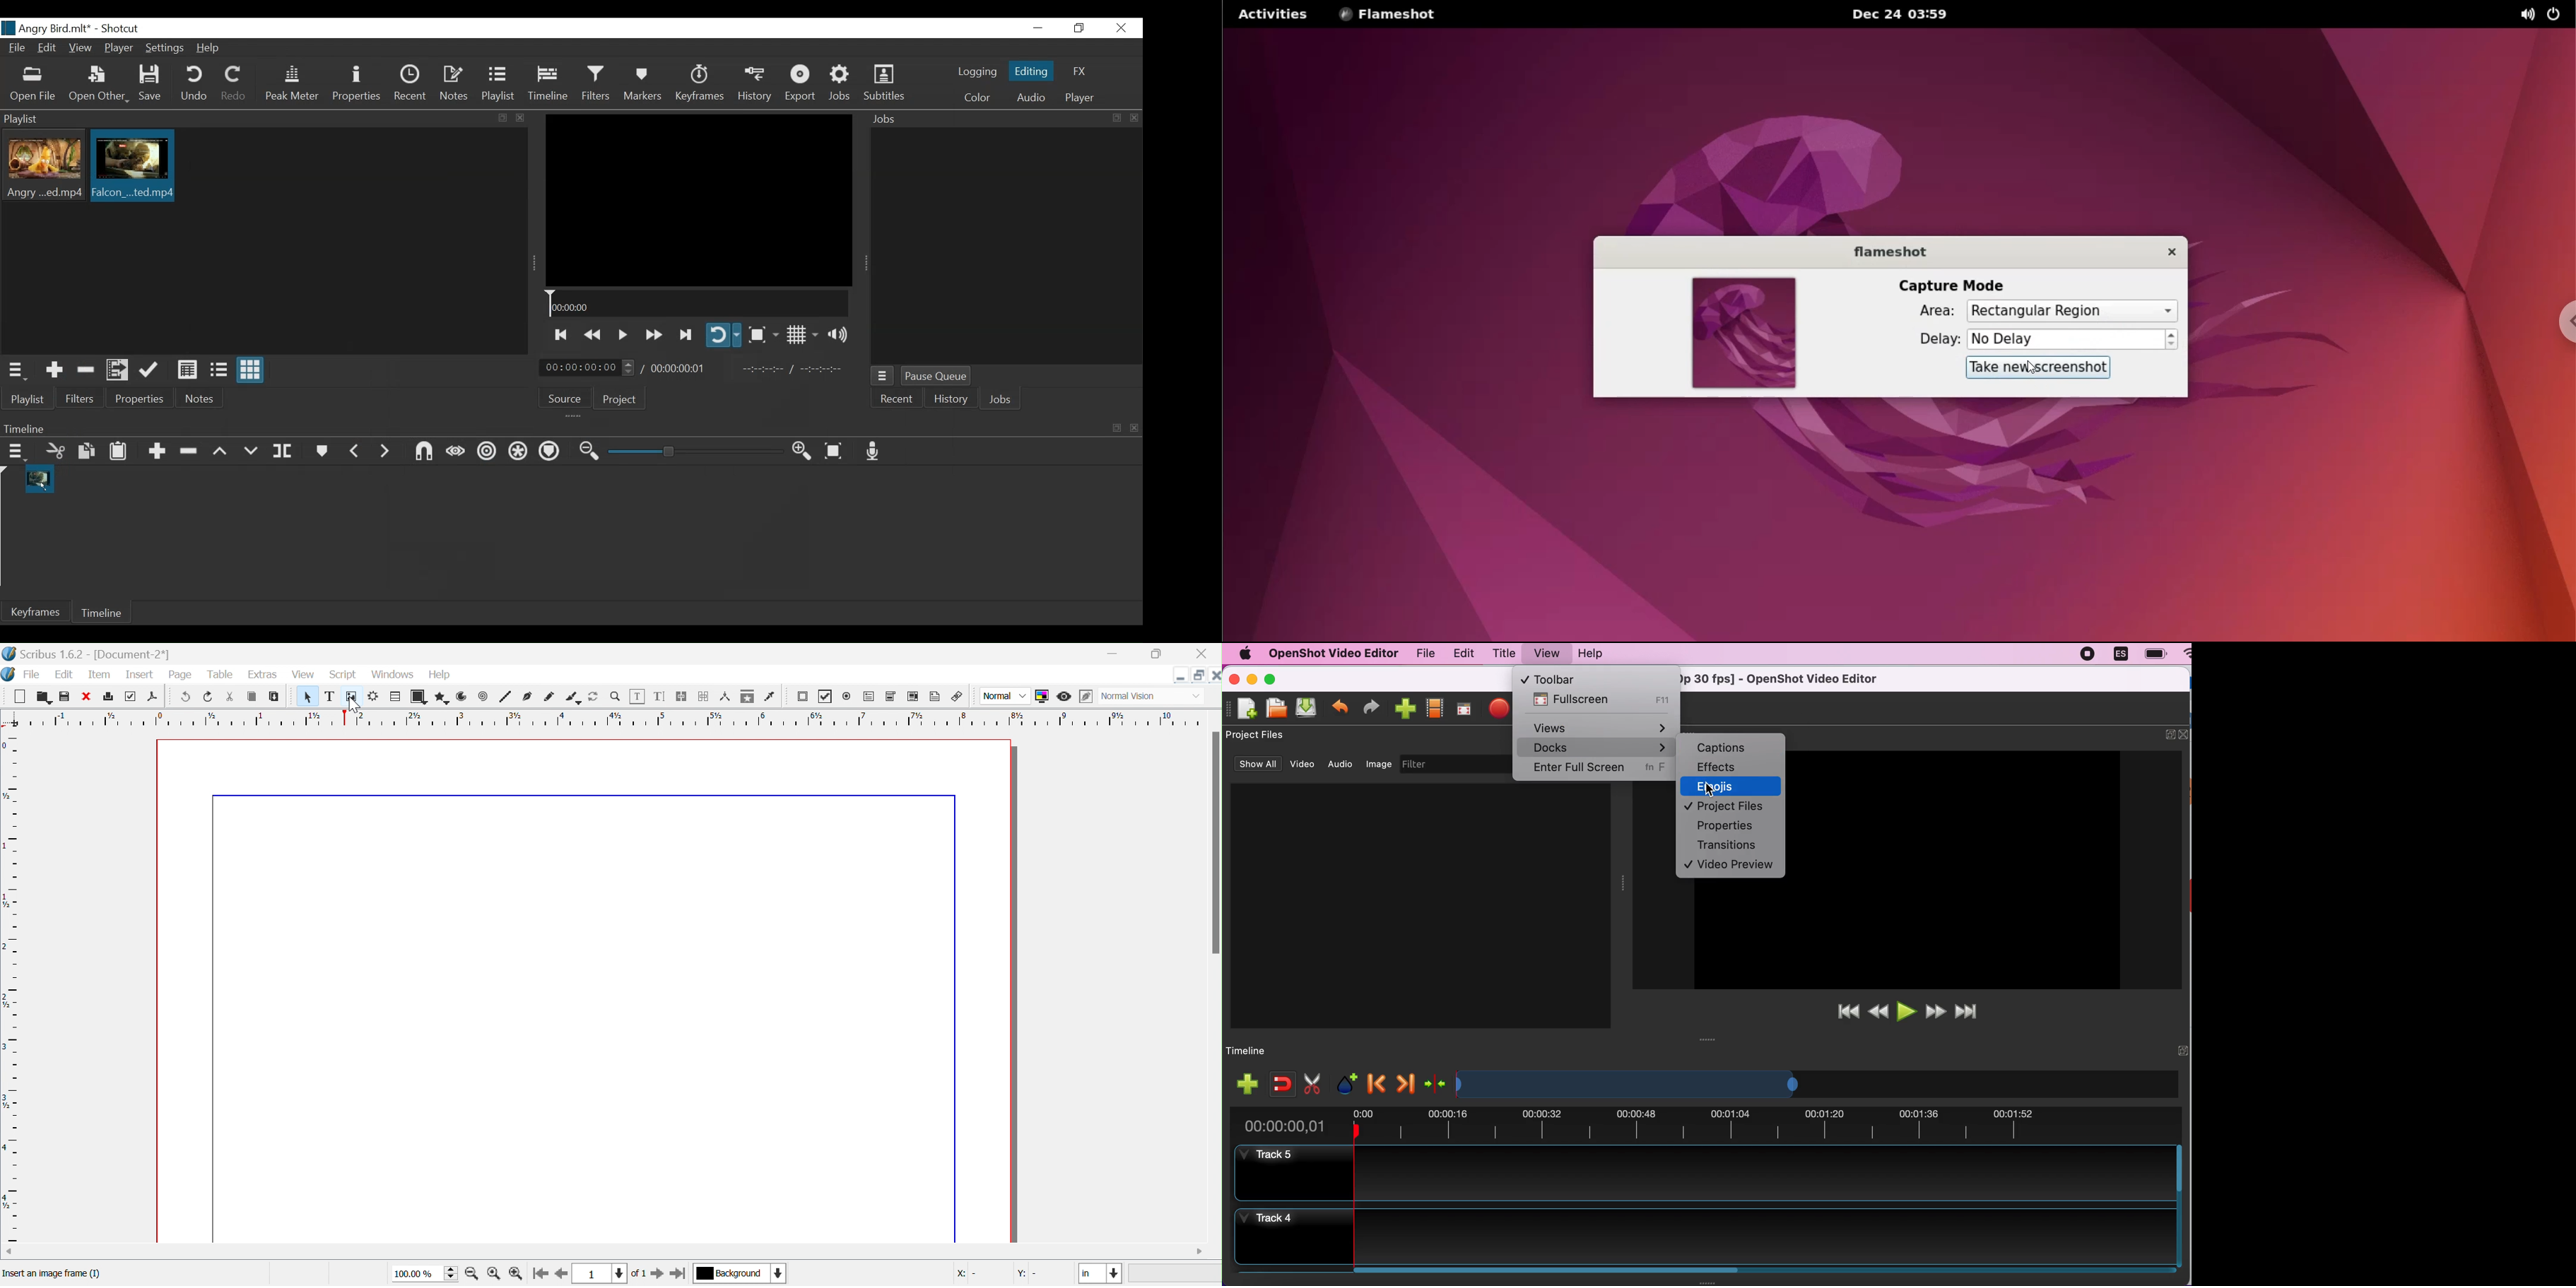 The width and height of the screenshot is (2576, 1288). I want to click on text annotation, so click(936, 695).